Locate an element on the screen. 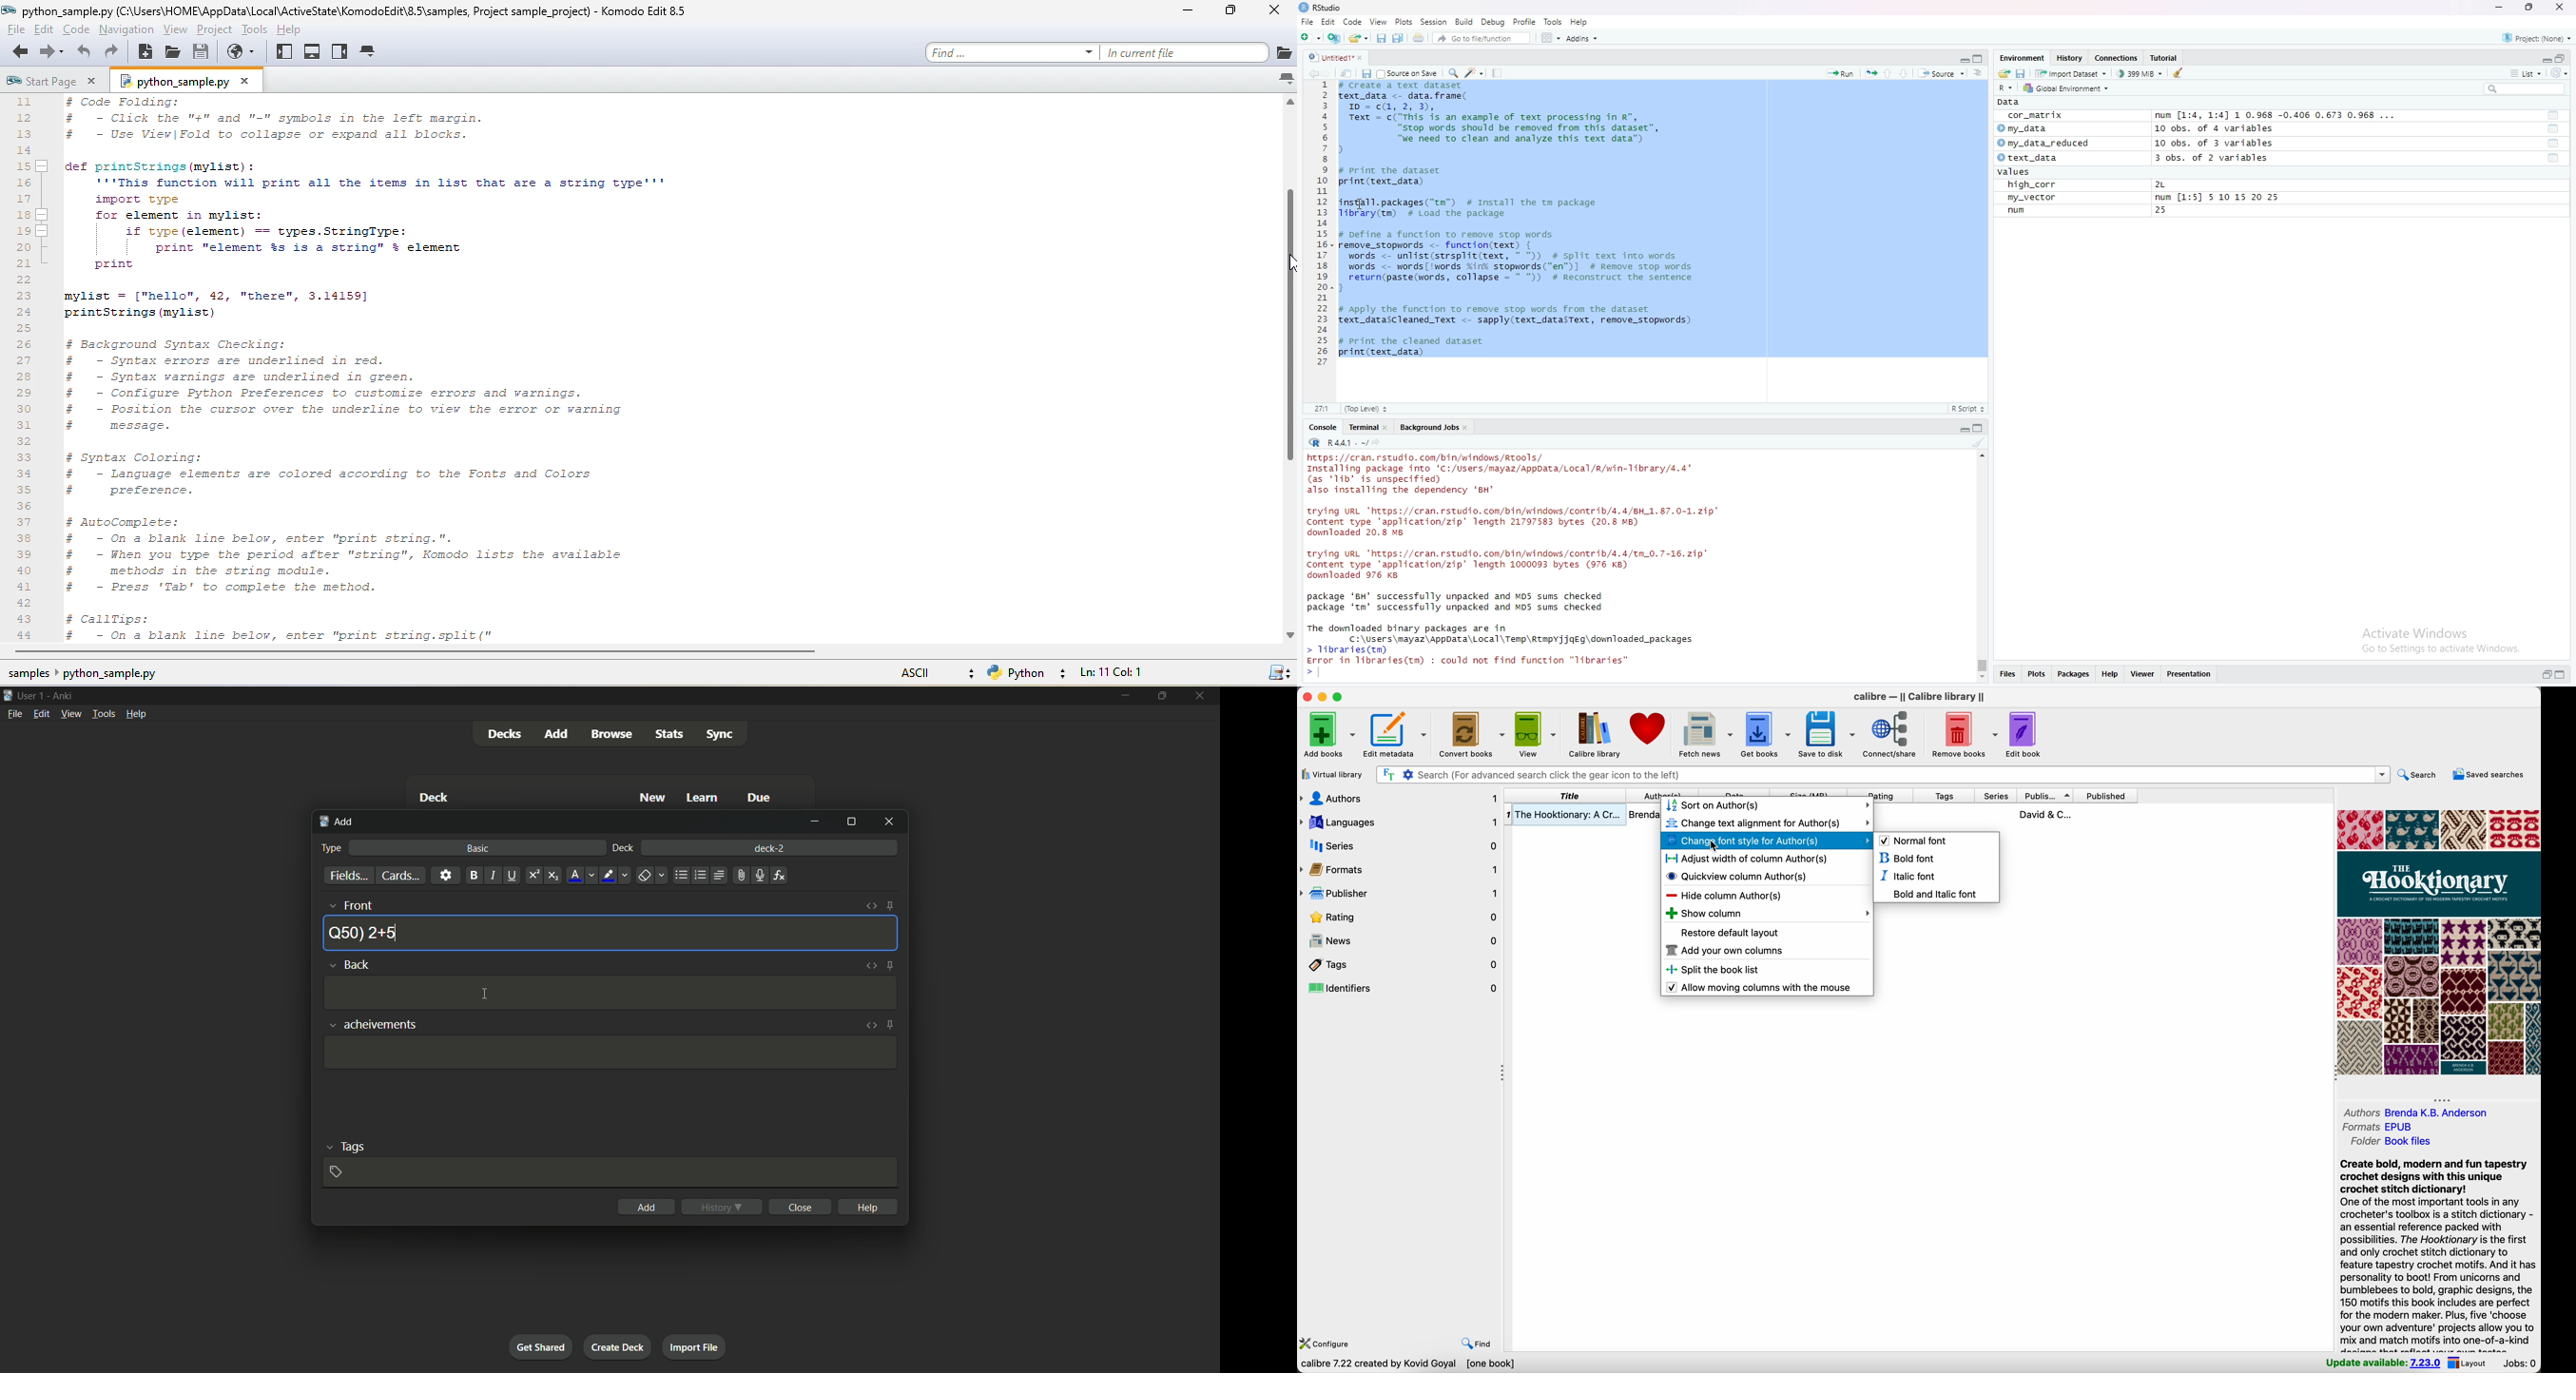 The width and height of the screenshot is (2576, 1400). toggle sticky is located at coordinates (891, 1025).